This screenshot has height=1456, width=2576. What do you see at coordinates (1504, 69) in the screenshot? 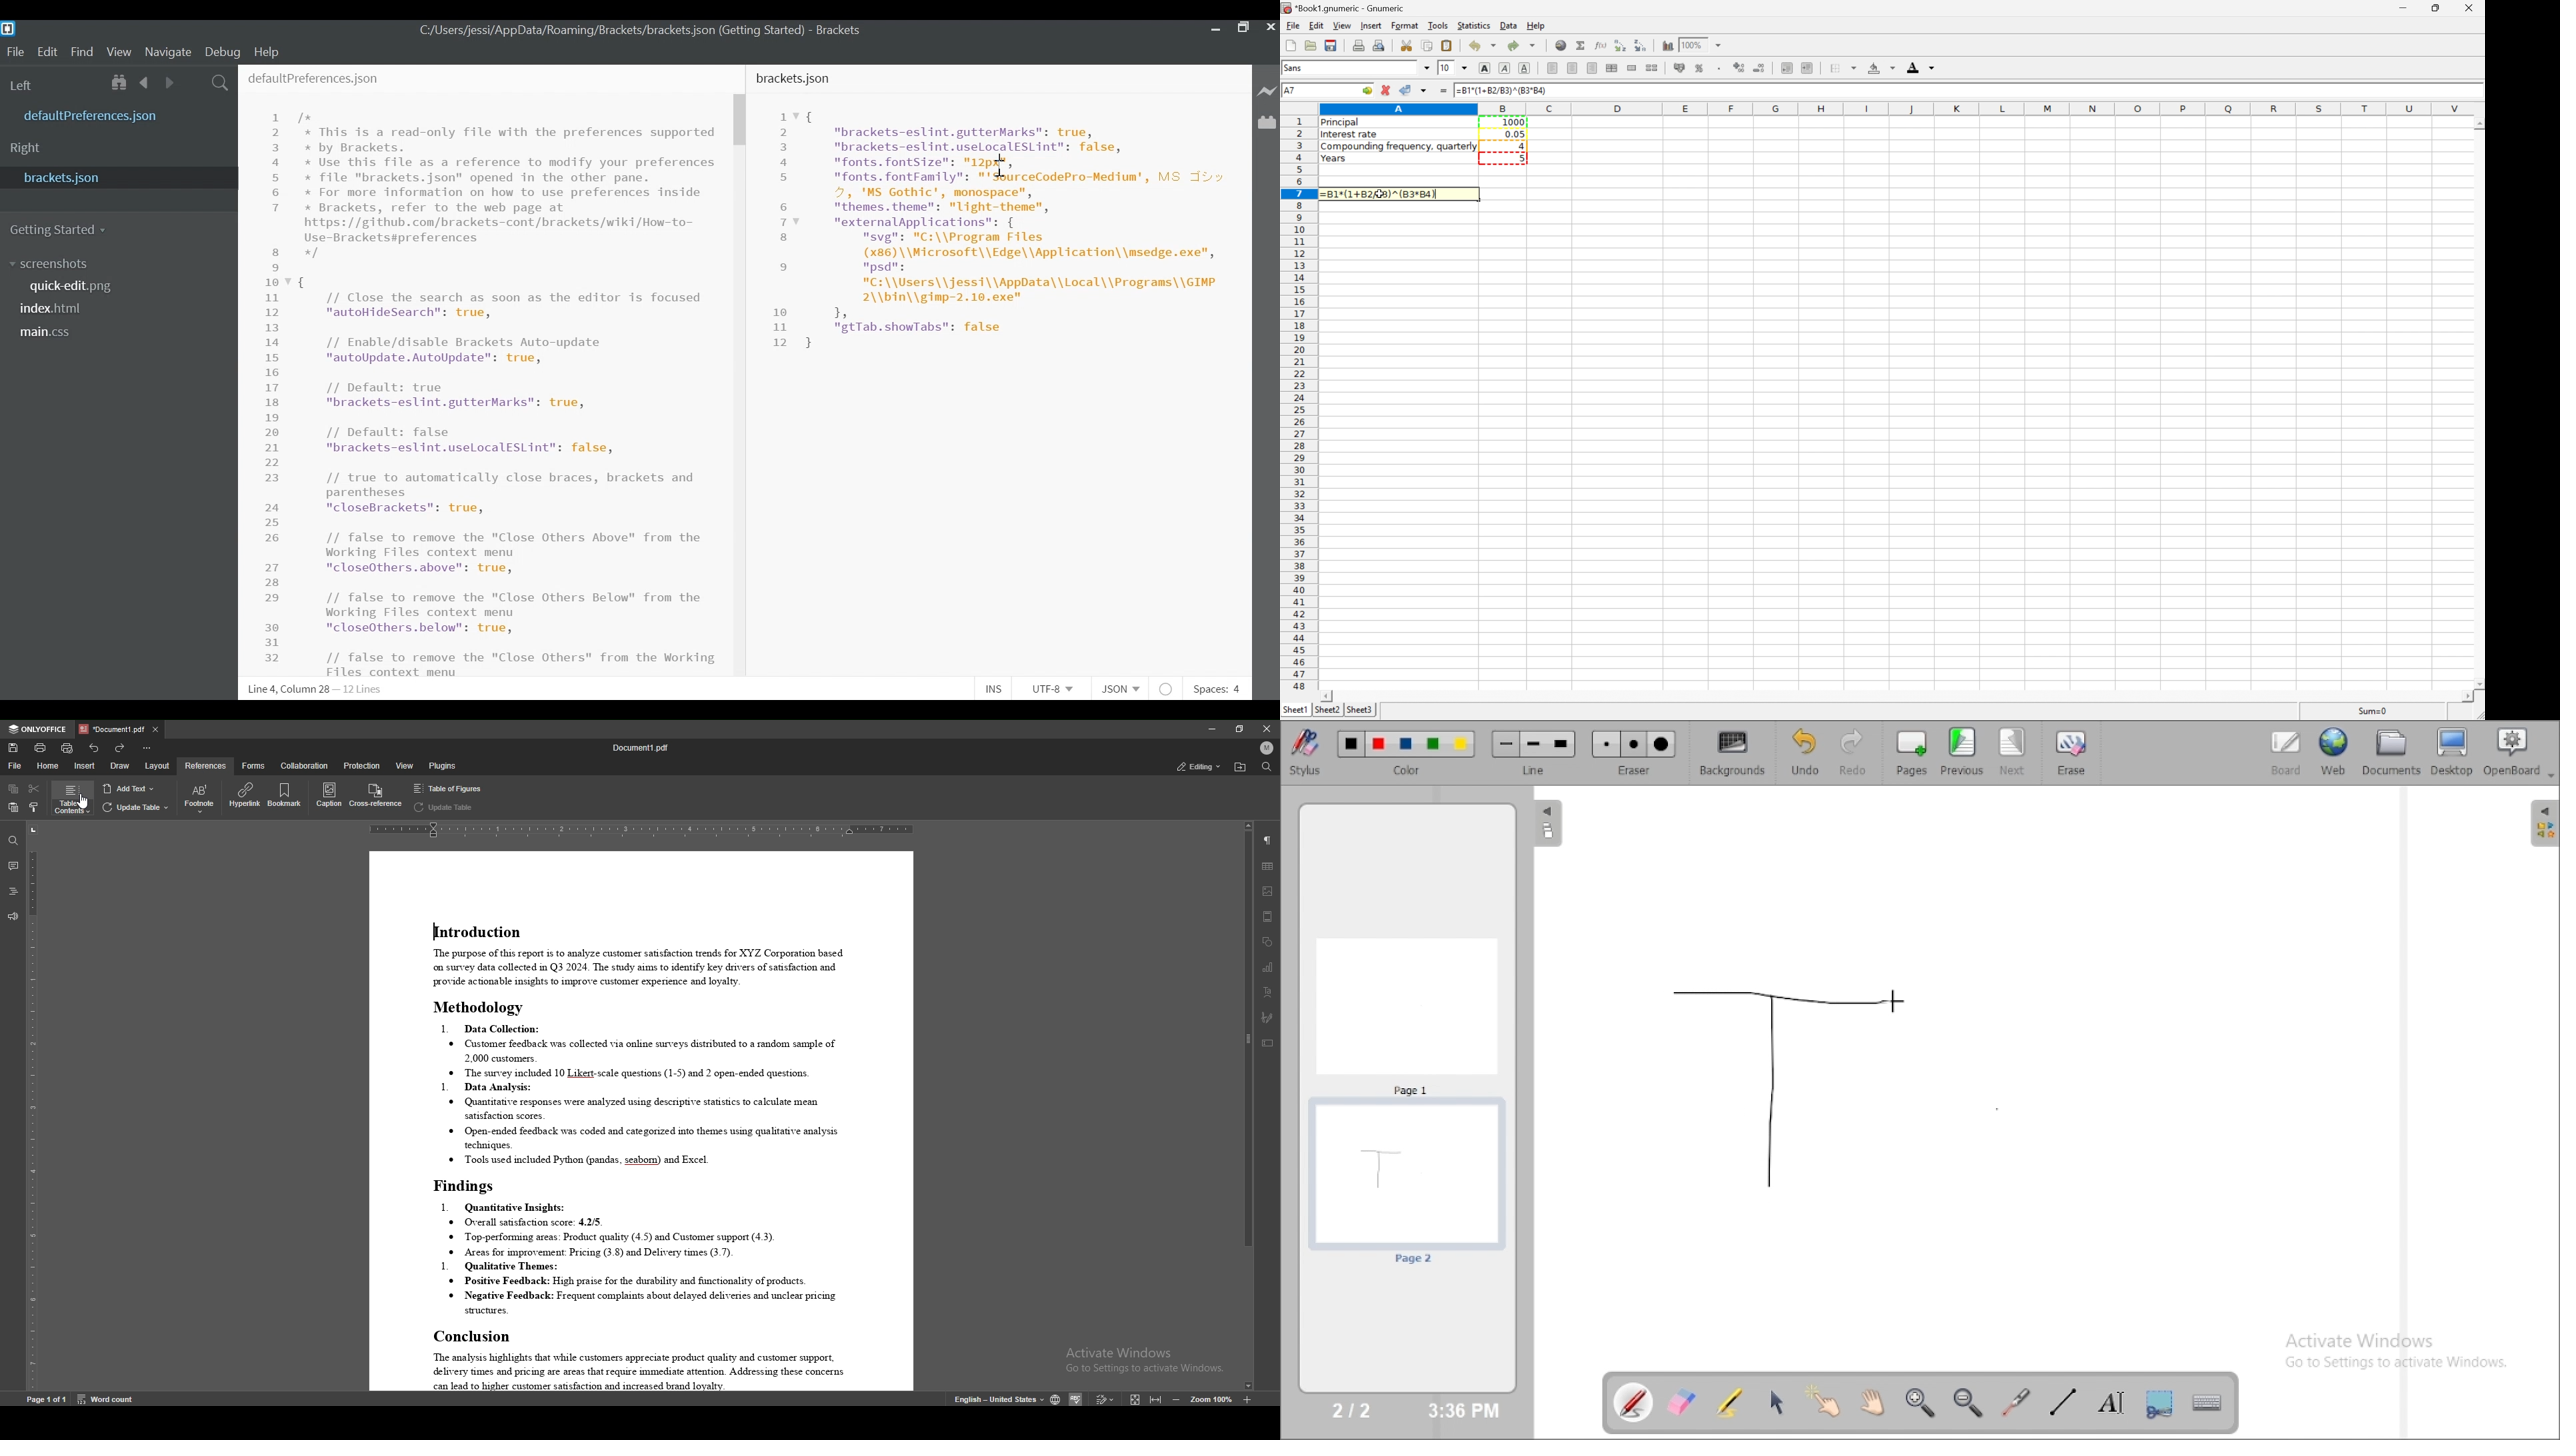
I see `italic` at bounding box center [1504, 69].